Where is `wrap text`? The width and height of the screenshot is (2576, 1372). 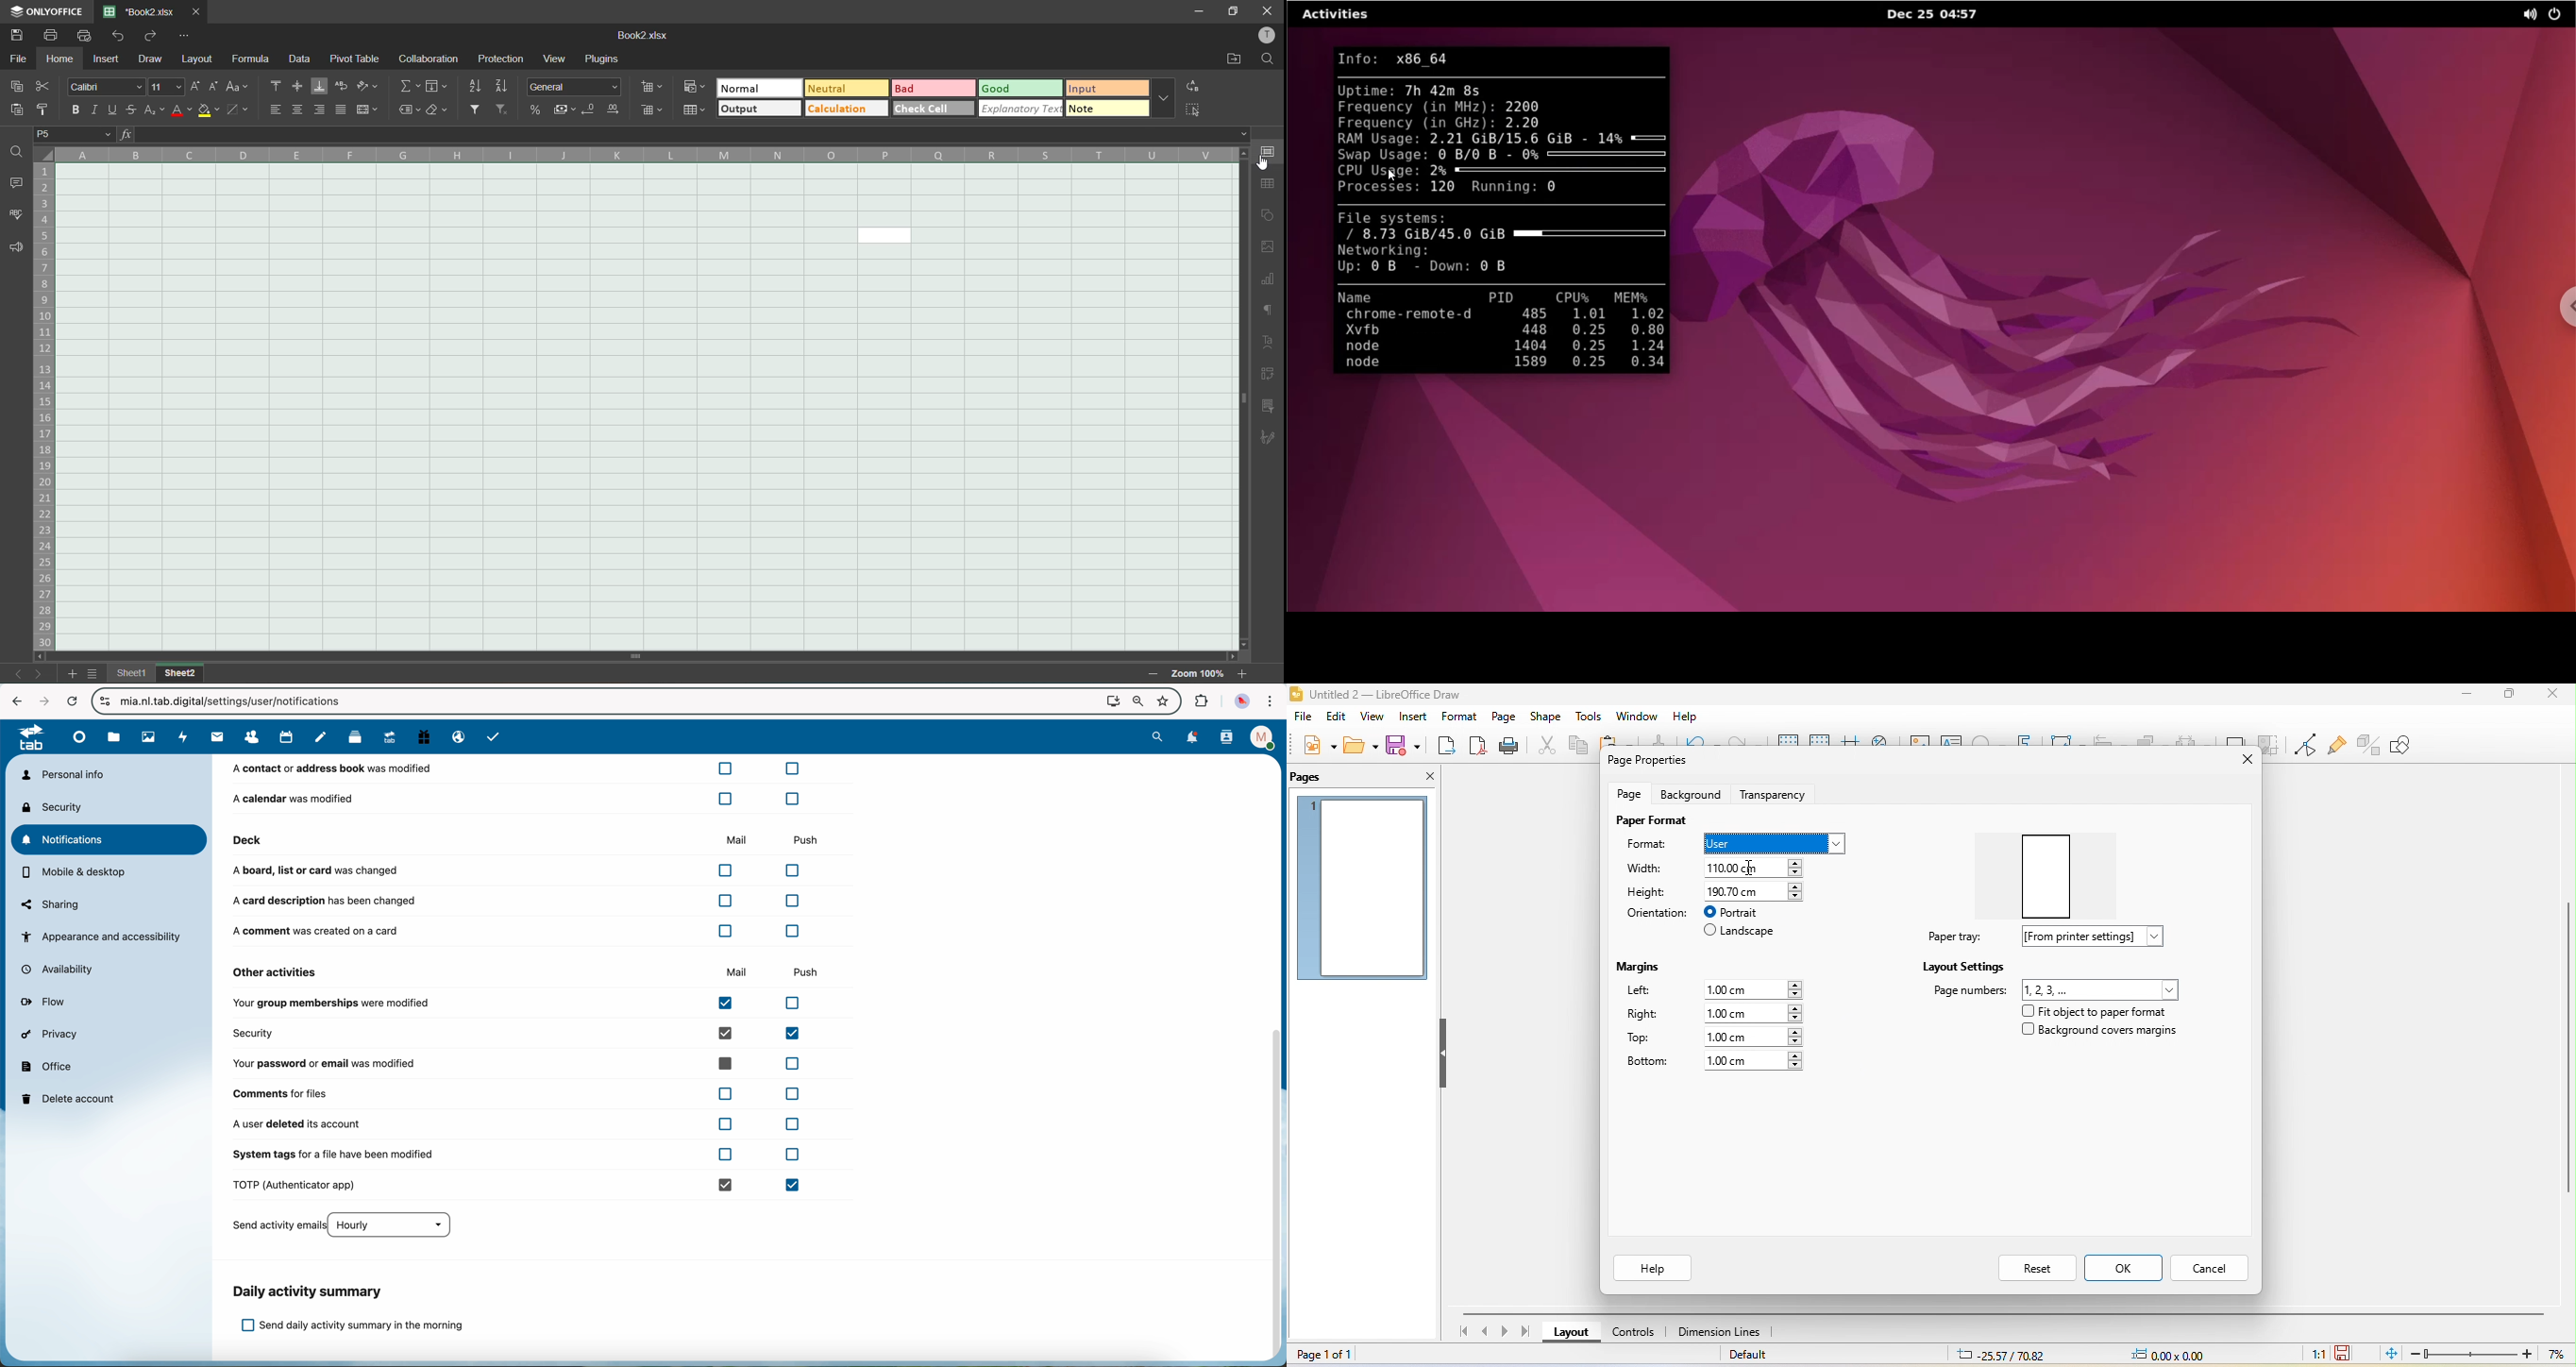
wrap text is located at coordinates (344, 86).